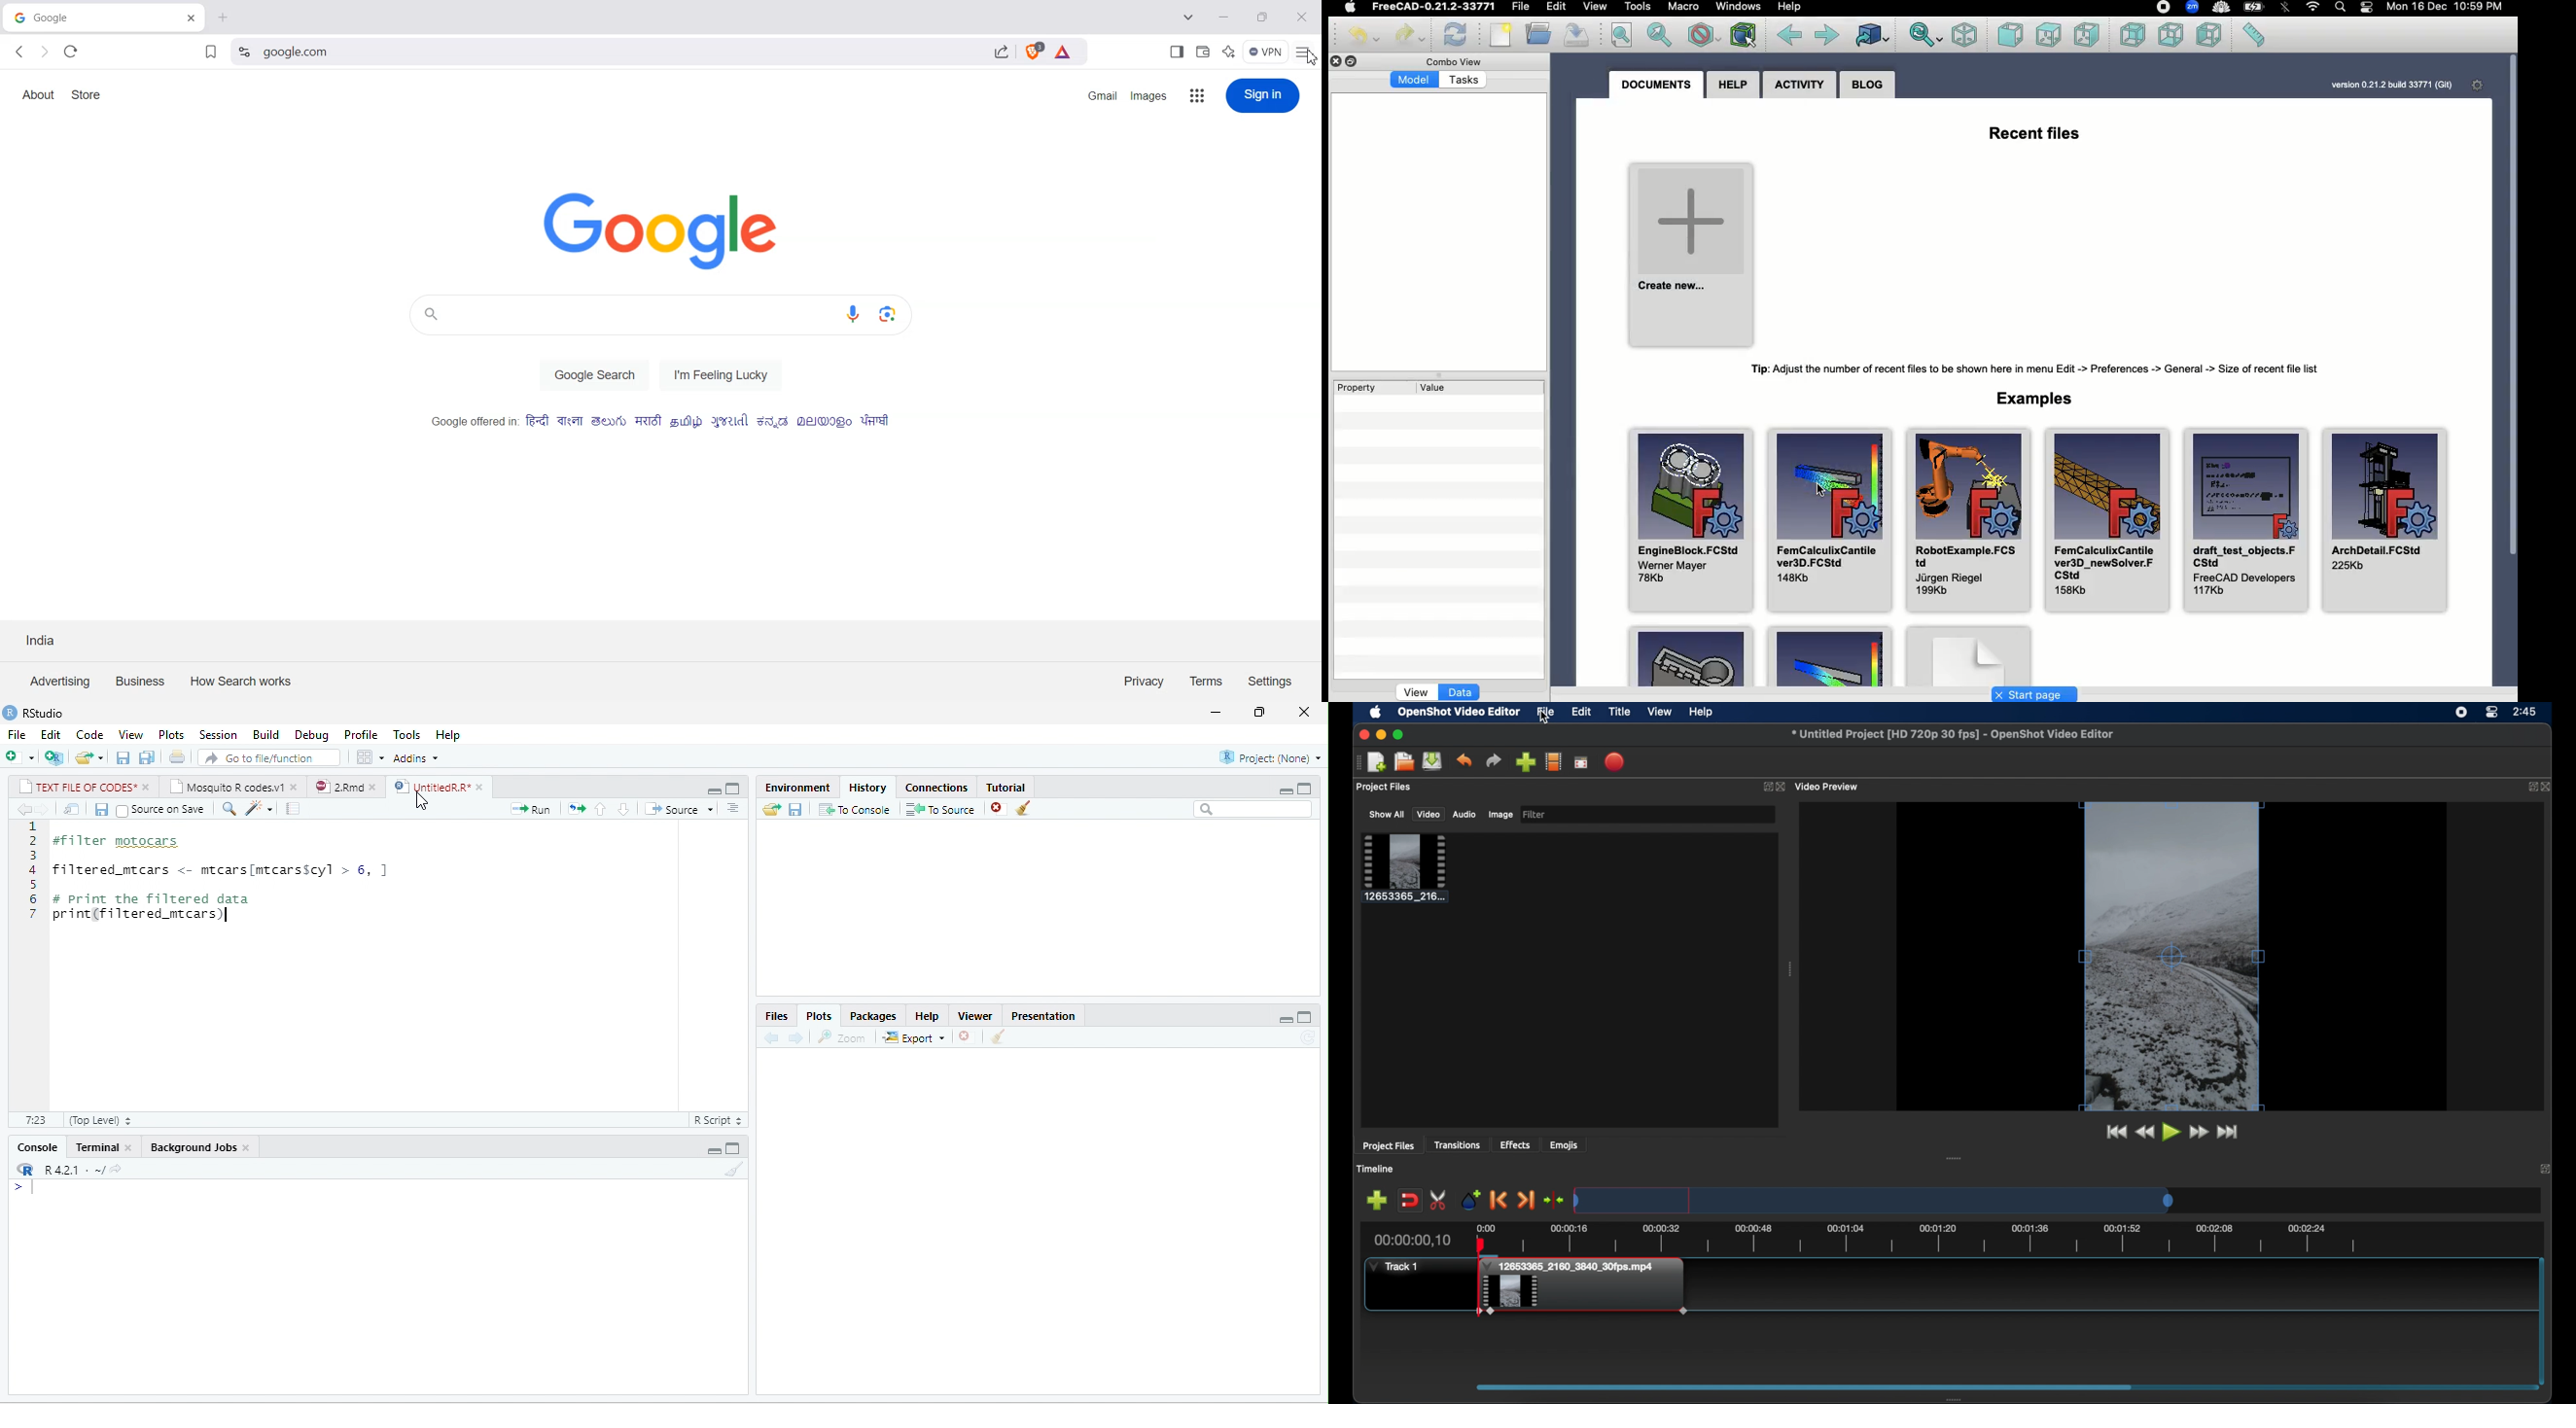  I want to click on Macro, so click(1684, 7).